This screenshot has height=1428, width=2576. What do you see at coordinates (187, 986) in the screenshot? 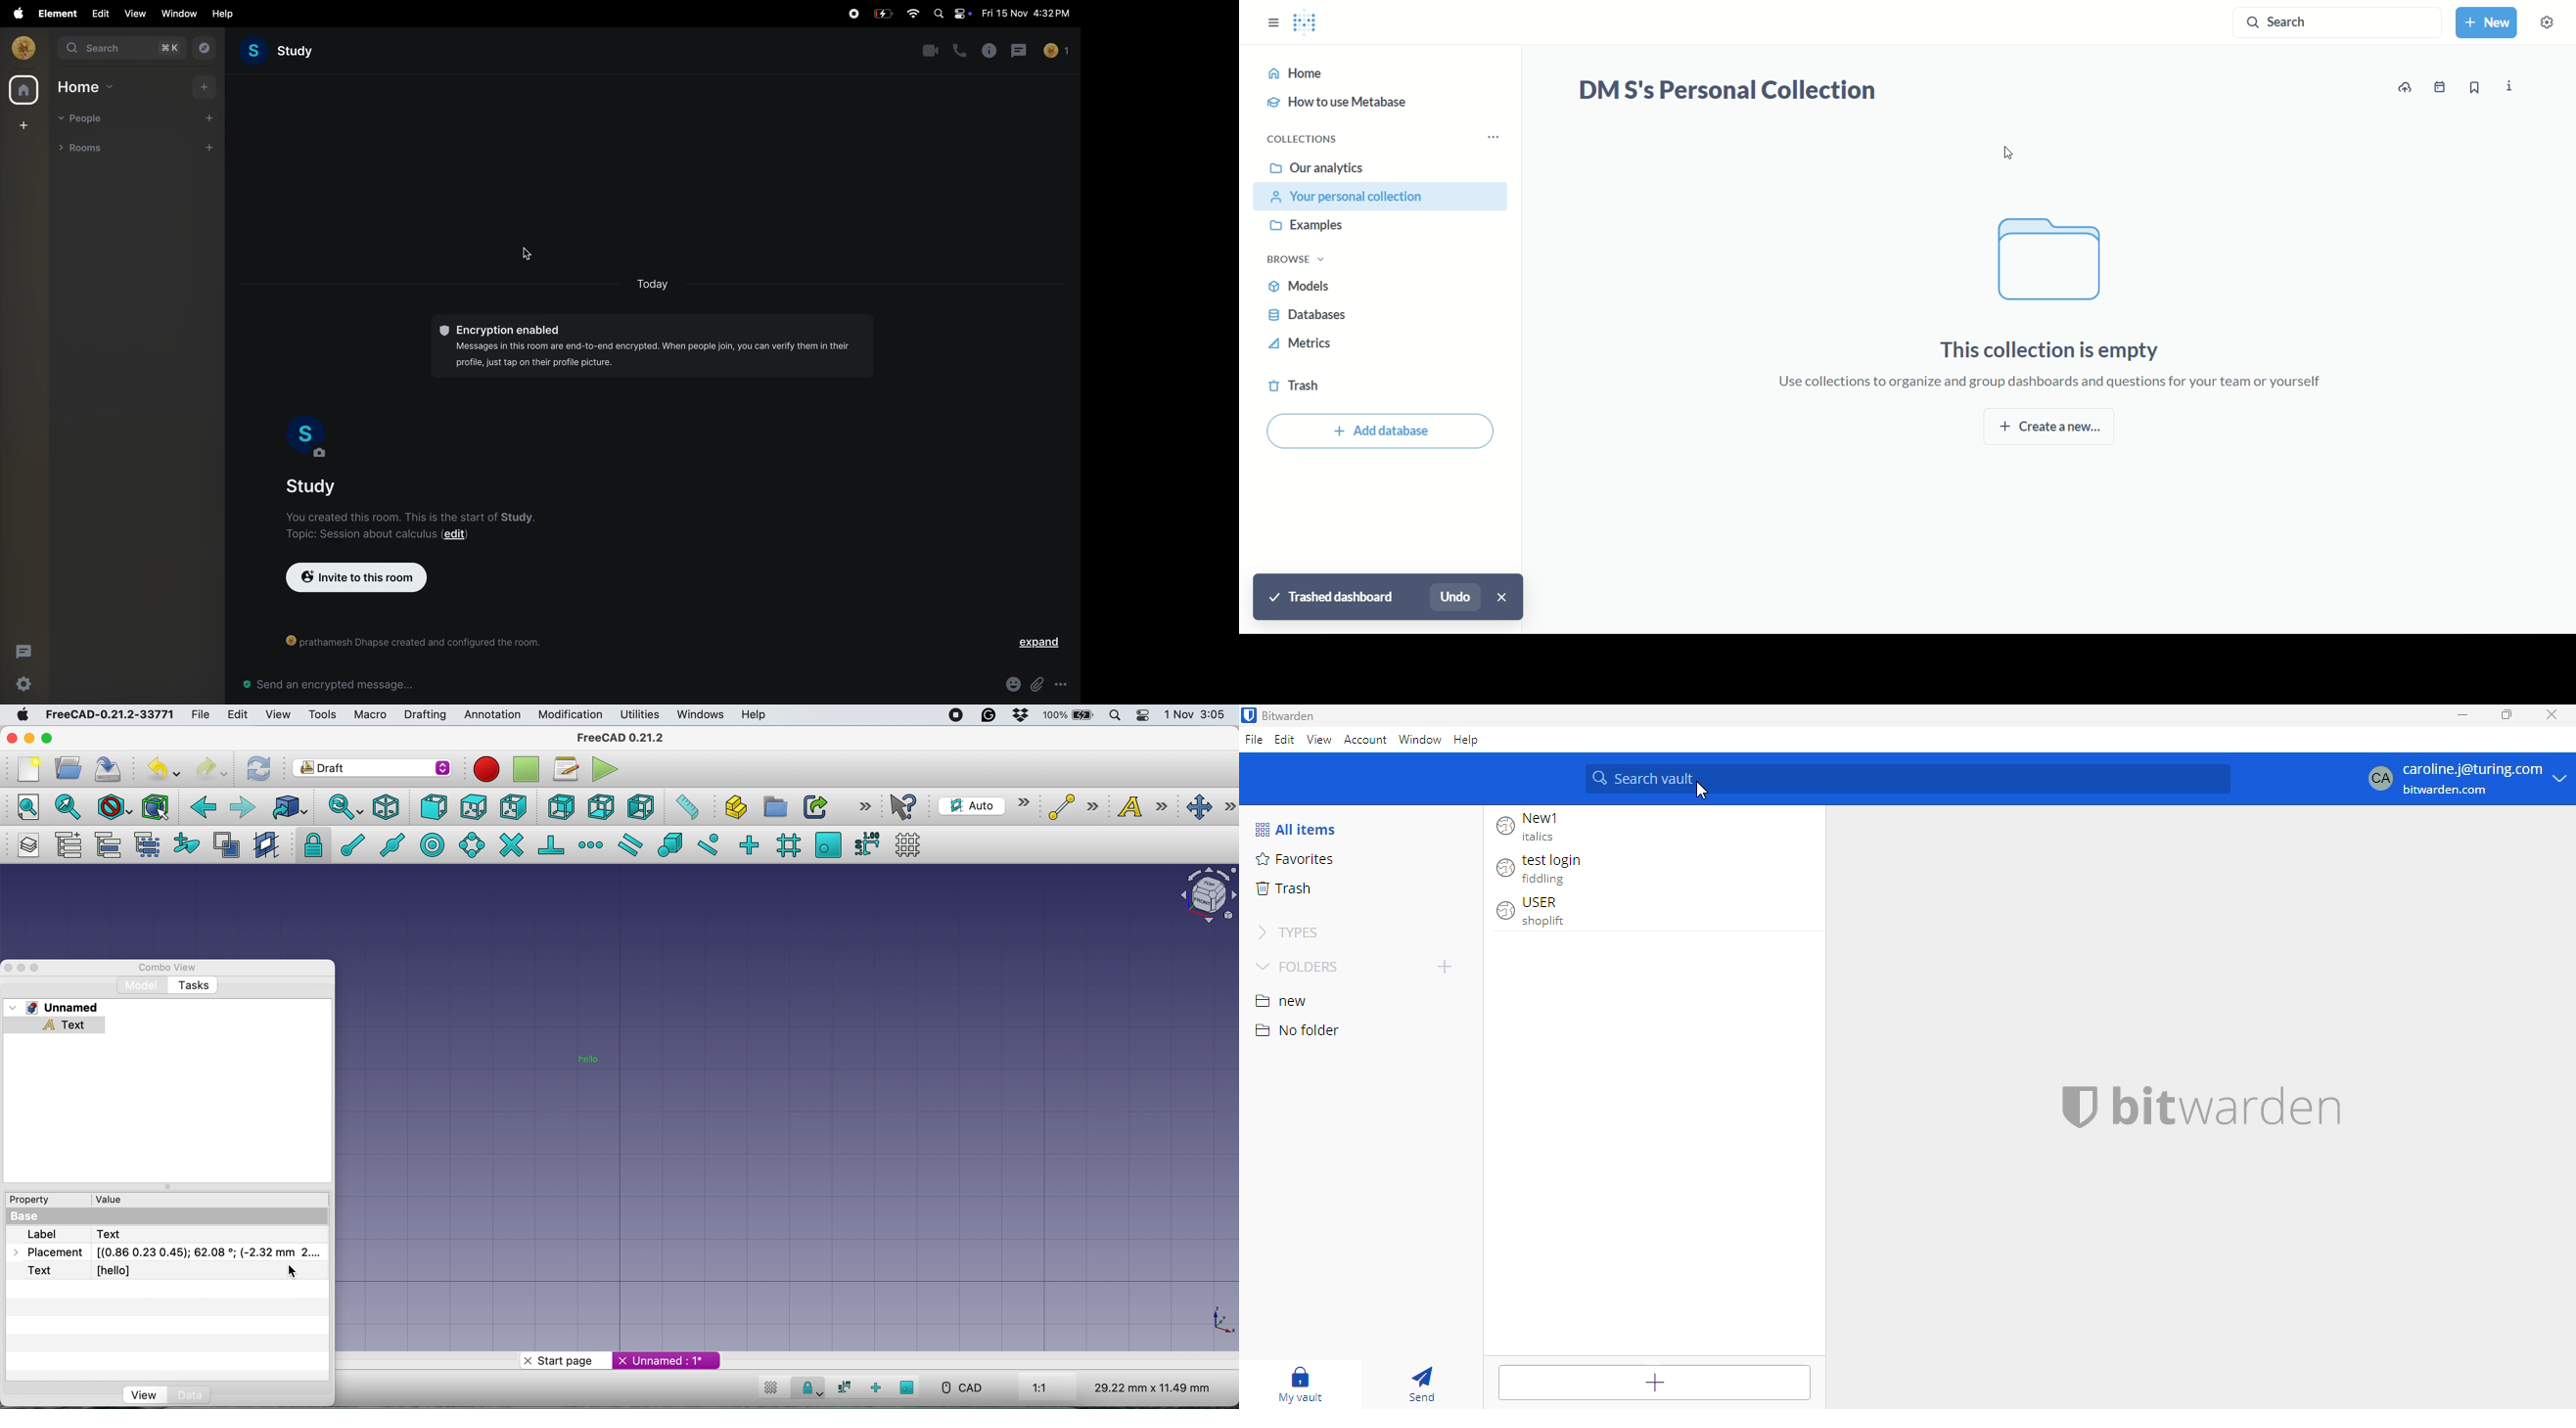
I see `tasks` at bounding box center [187, 986].